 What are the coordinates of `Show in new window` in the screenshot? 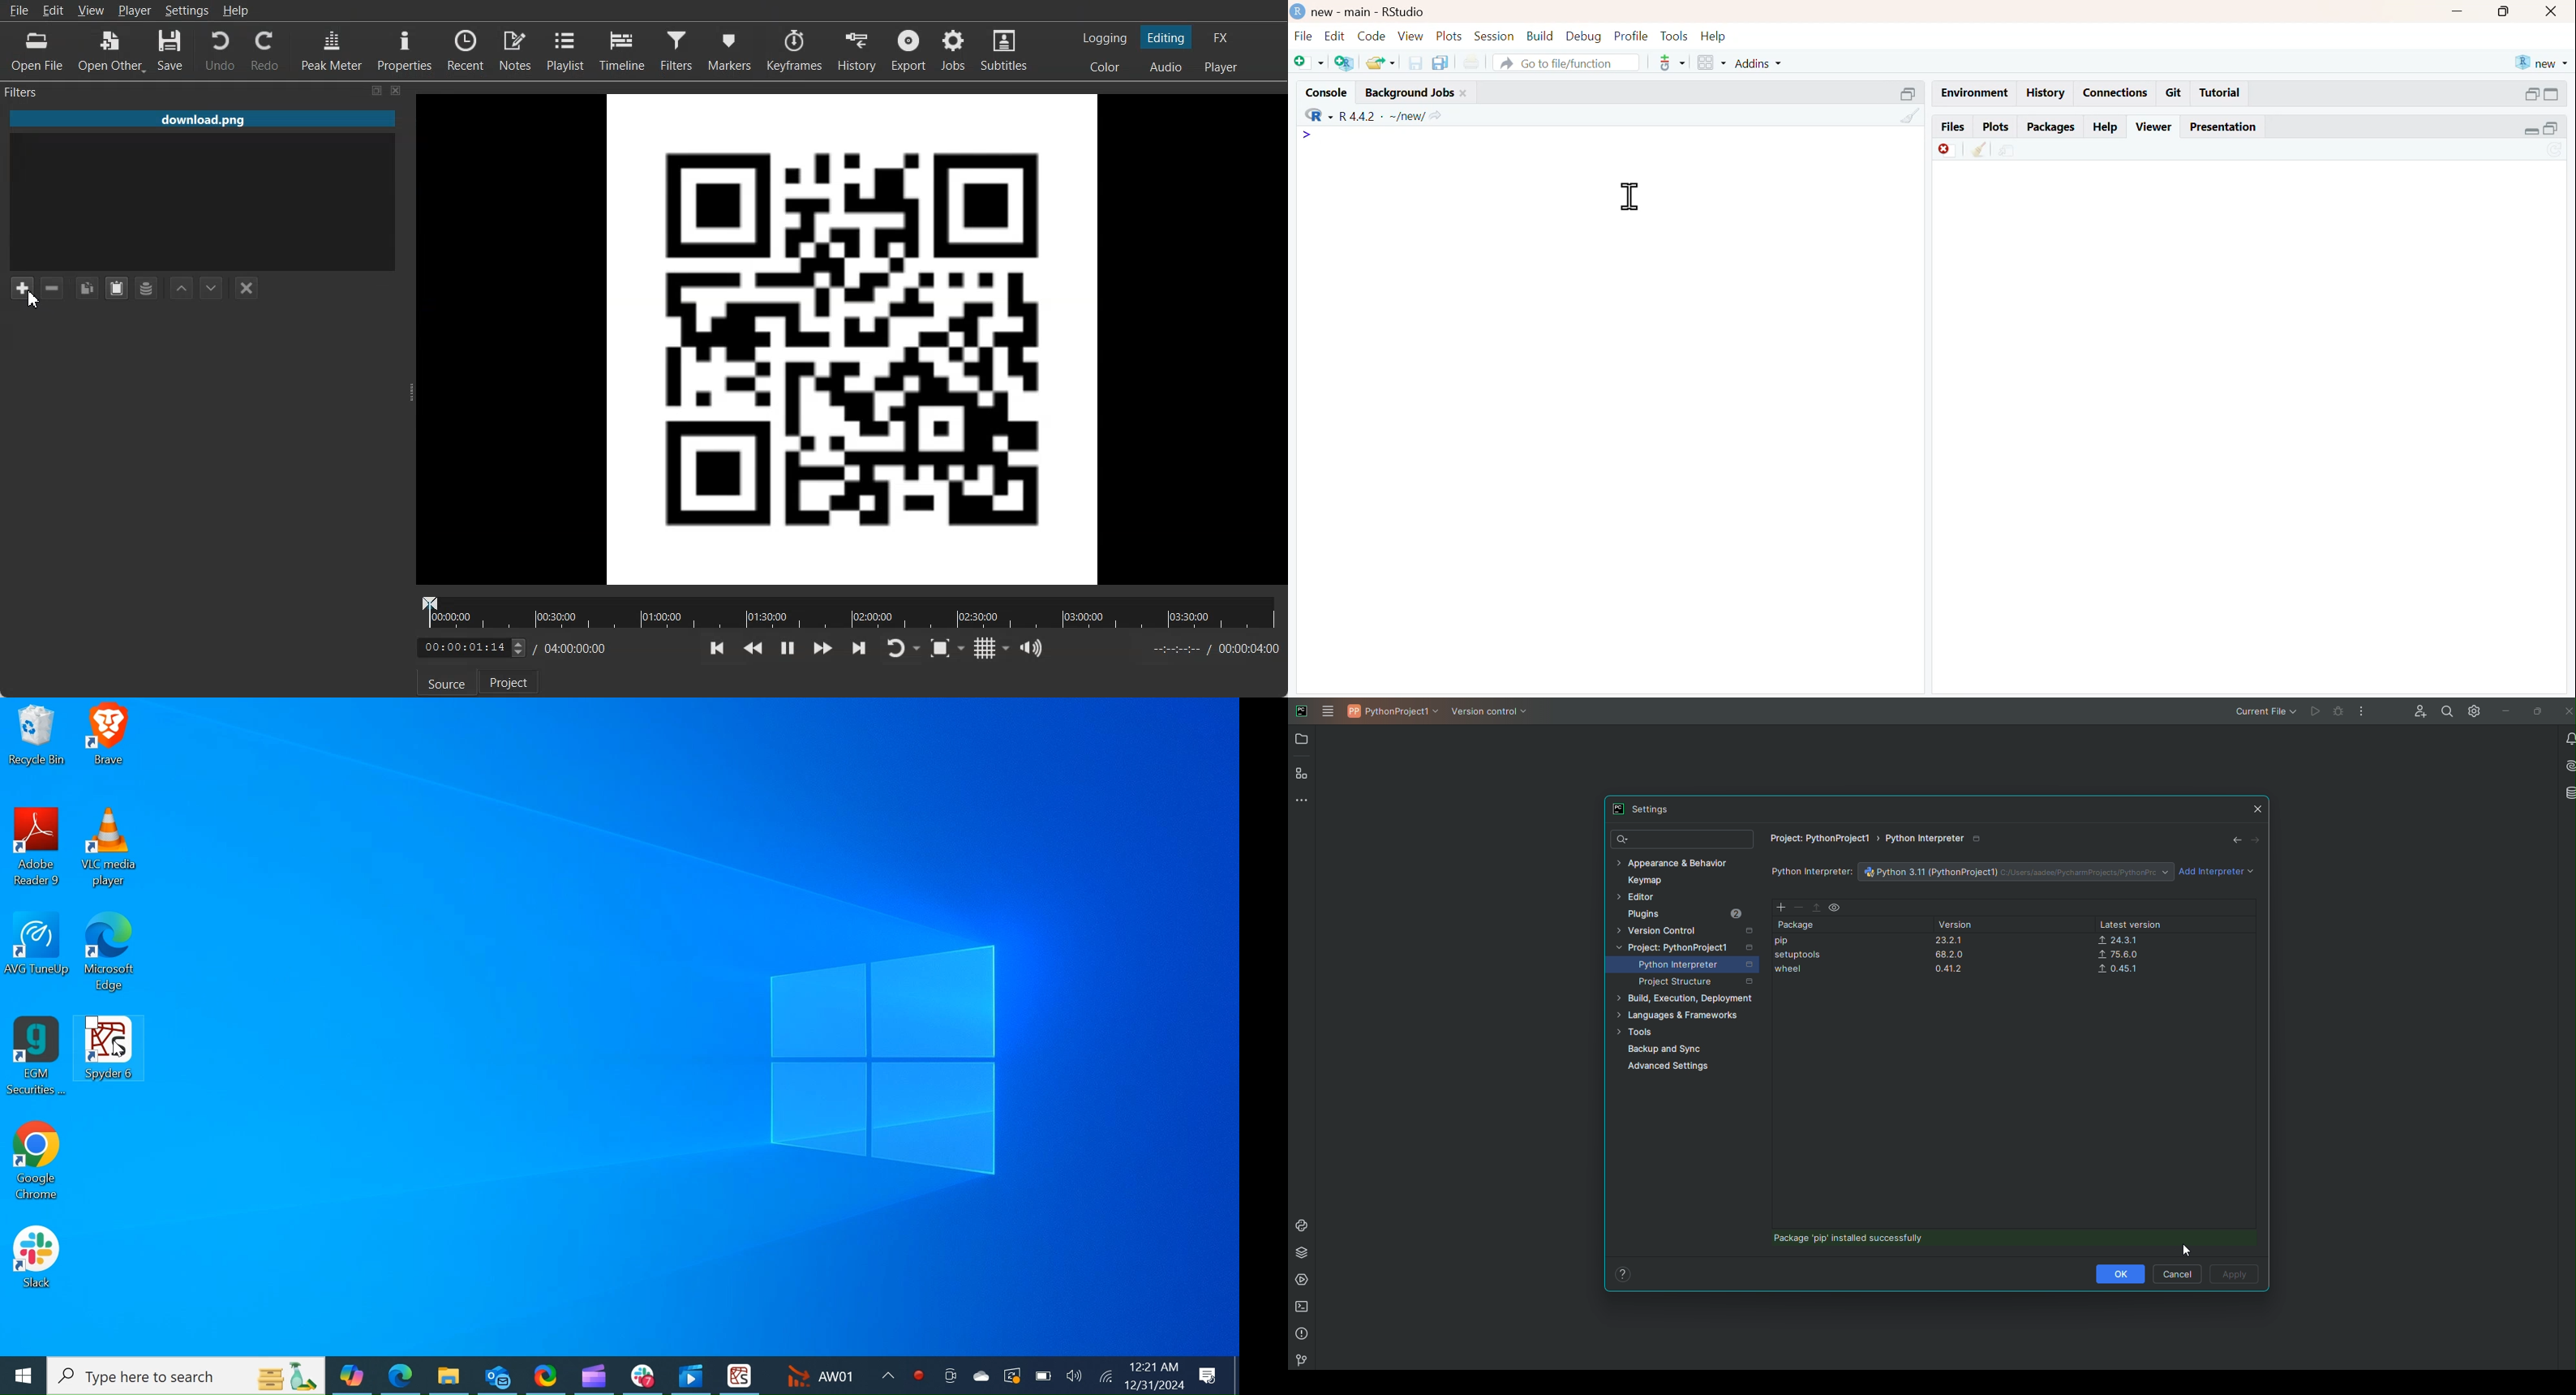 It's located at (2007, 149).